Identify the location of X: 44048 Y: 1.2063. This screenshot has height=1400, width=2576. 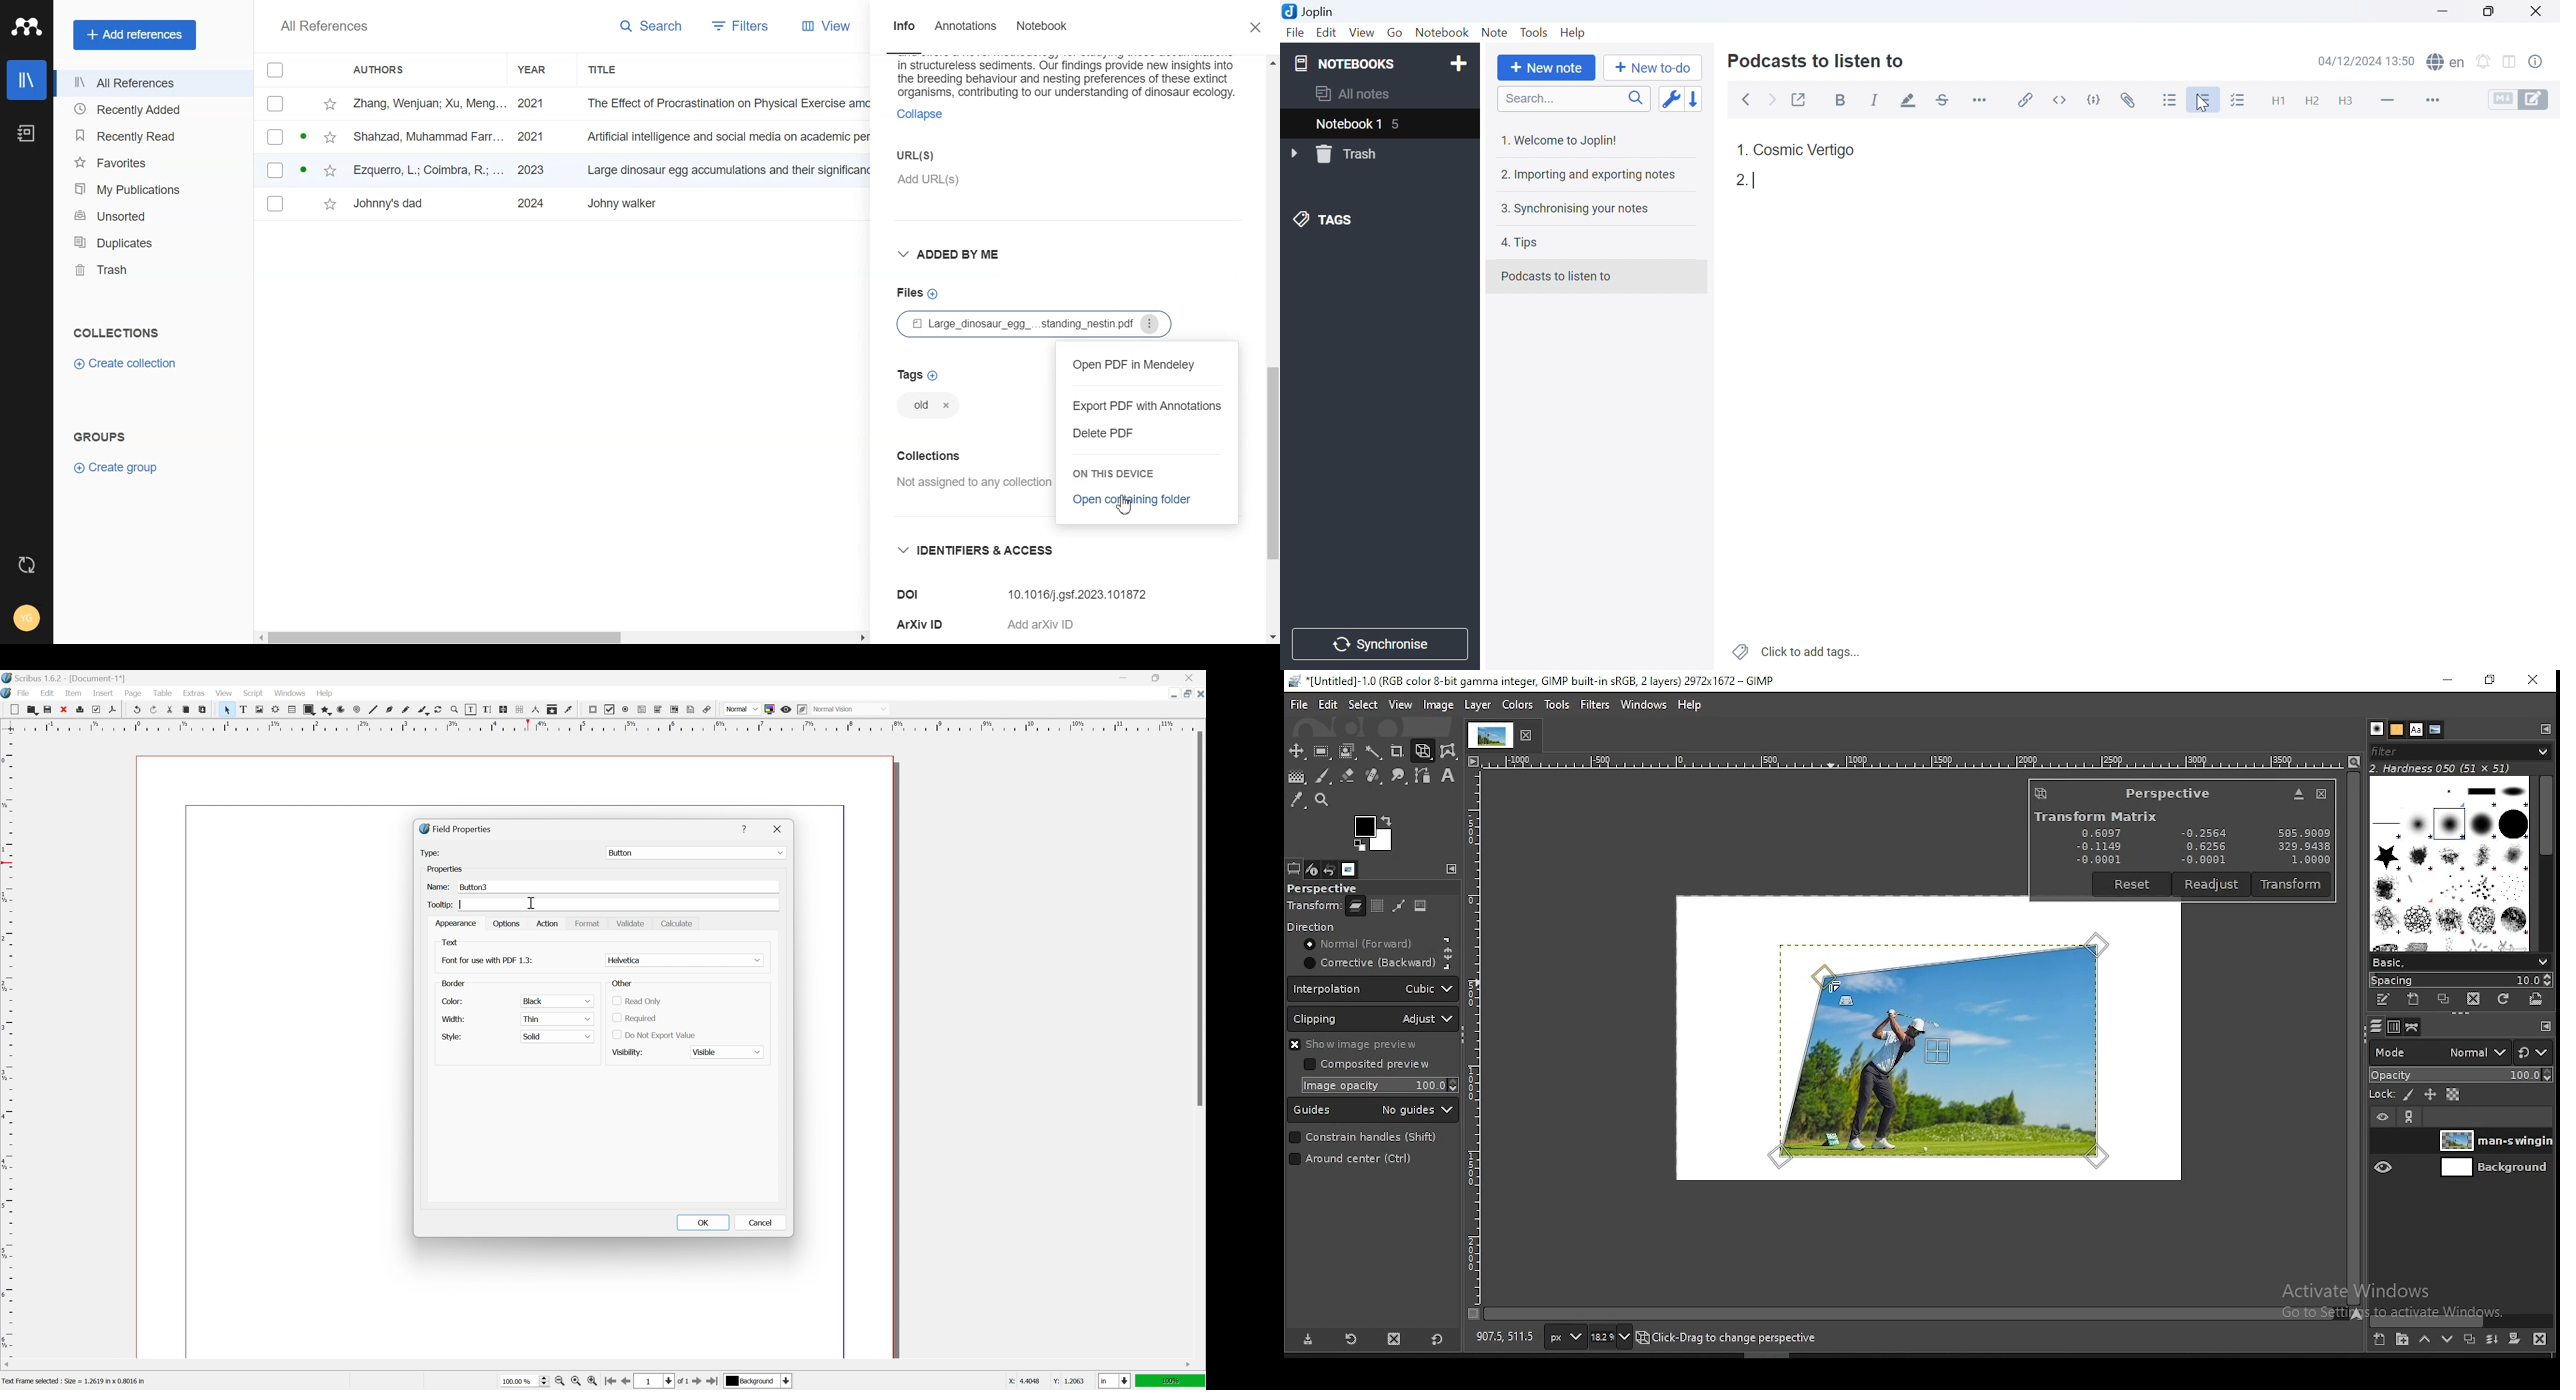
(1045, 1381).